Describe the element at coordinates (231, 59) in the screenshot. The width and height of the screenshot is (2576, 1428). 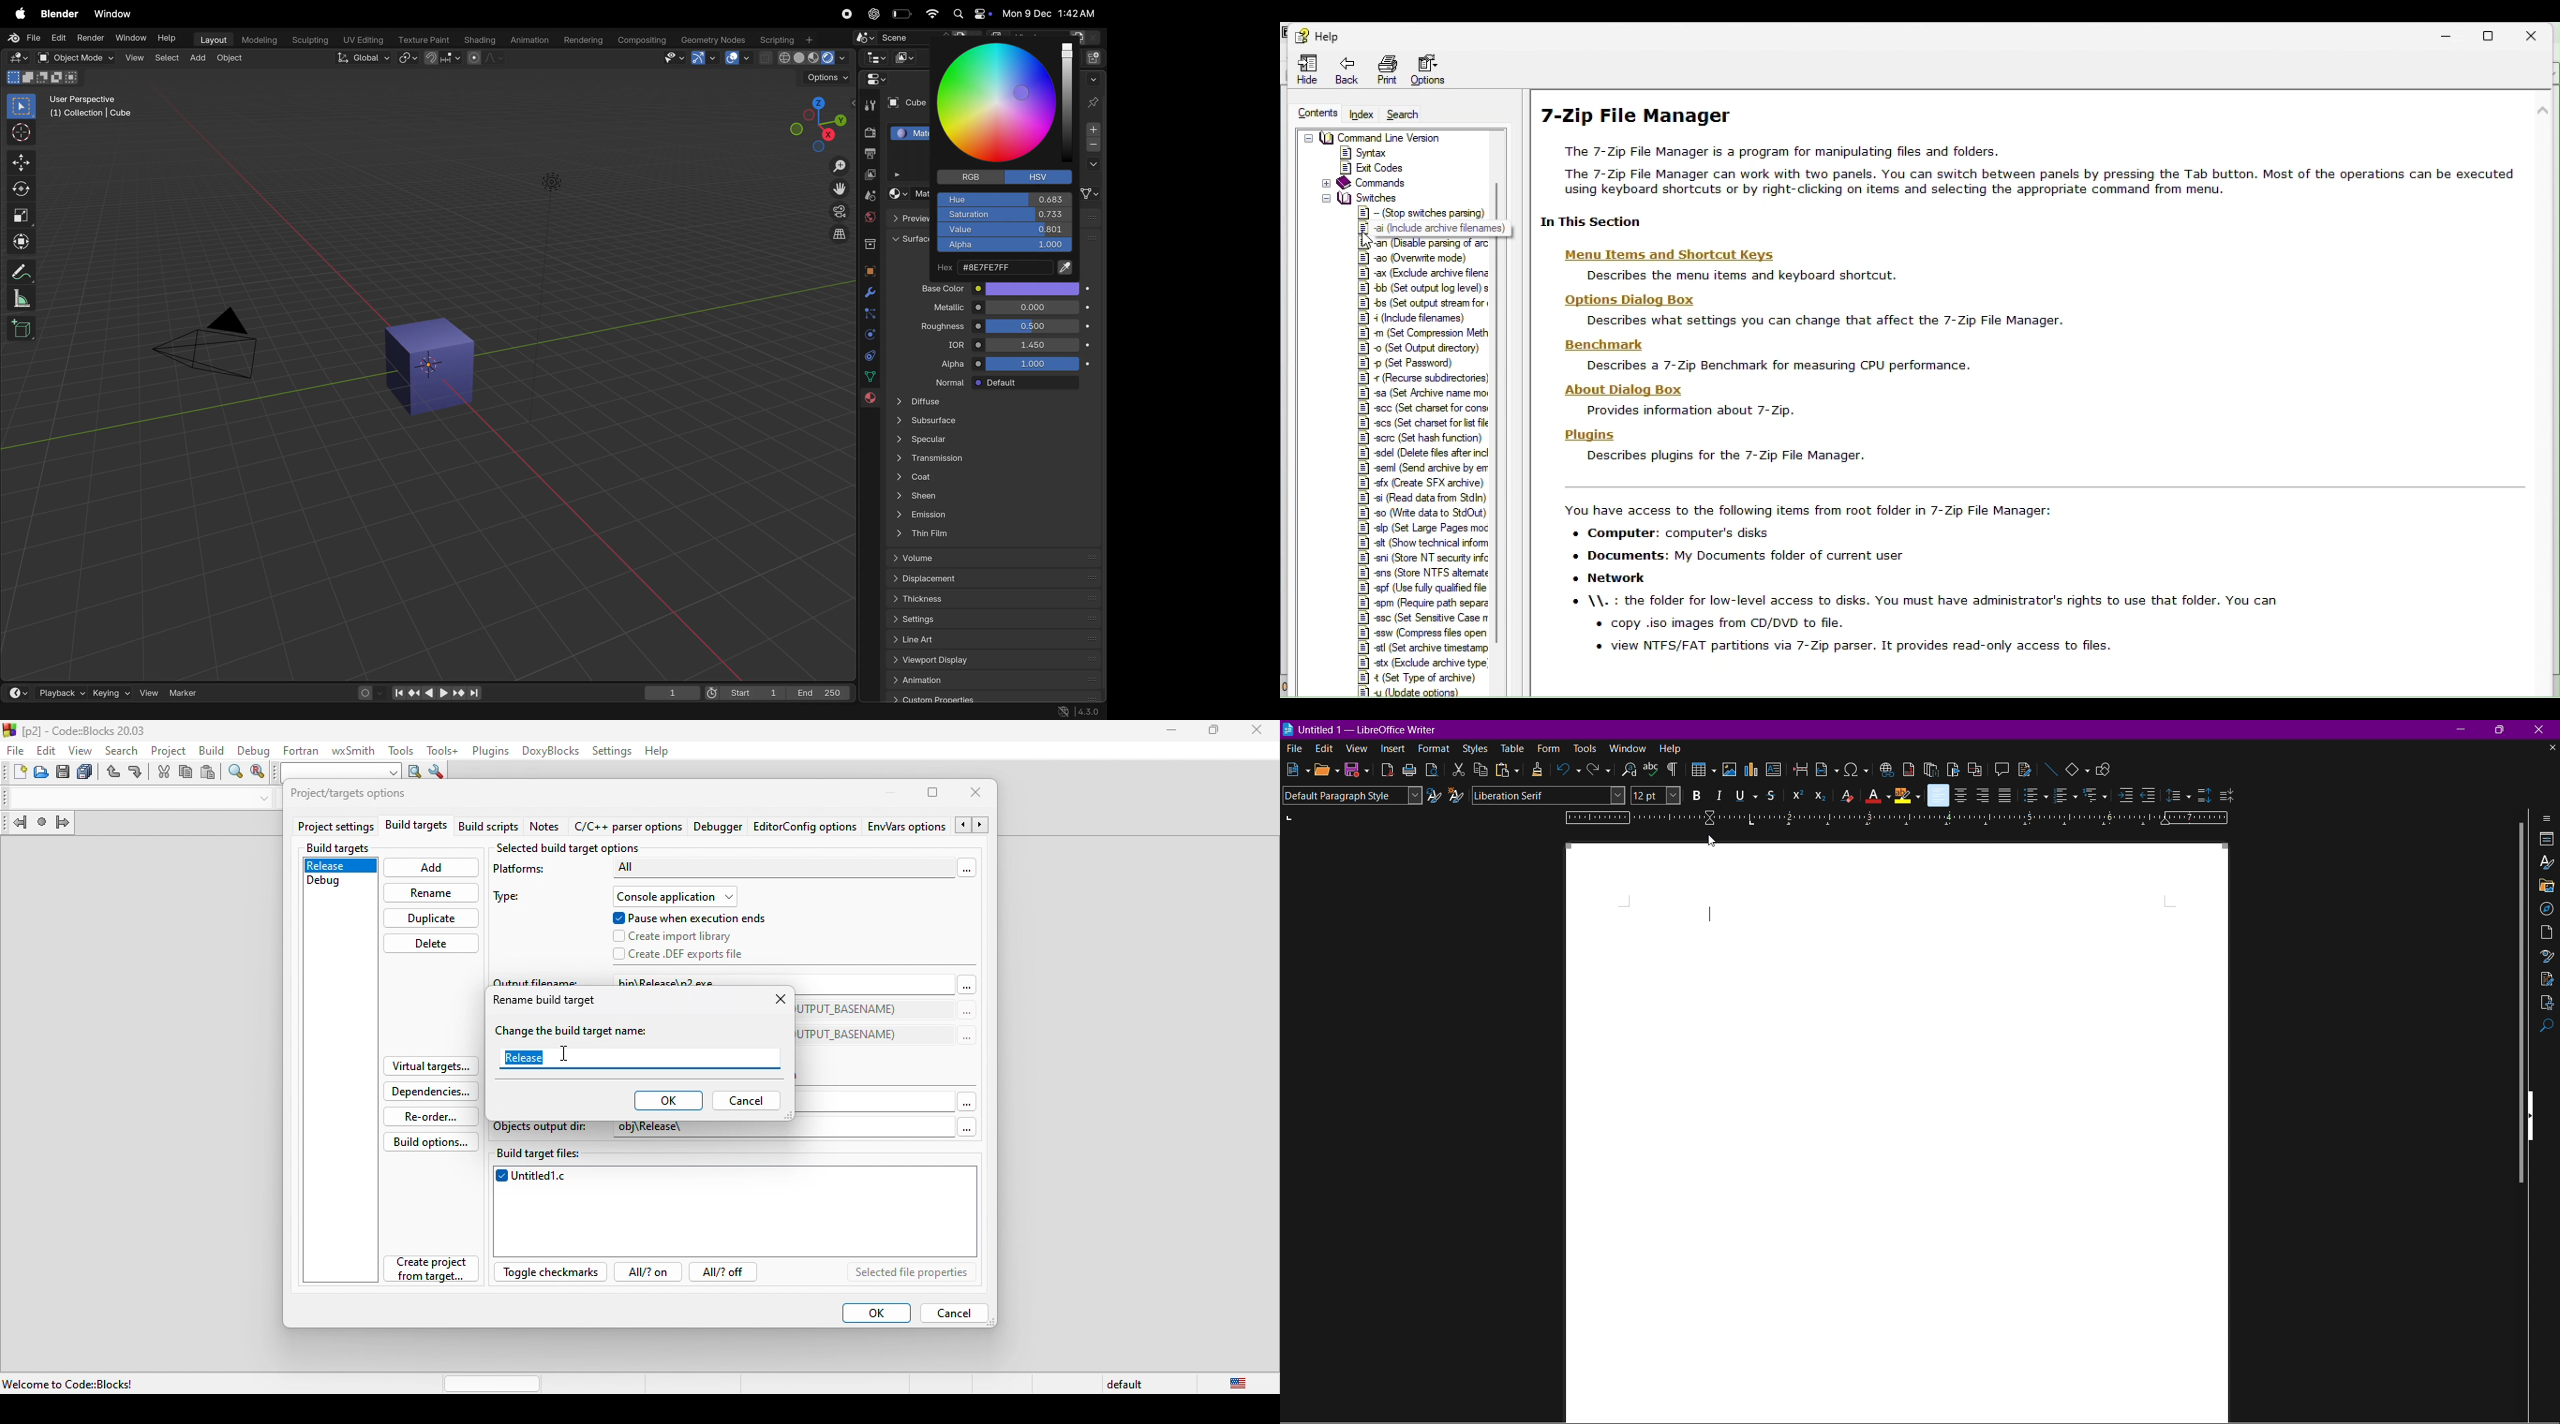
I see `object mode` at that location.